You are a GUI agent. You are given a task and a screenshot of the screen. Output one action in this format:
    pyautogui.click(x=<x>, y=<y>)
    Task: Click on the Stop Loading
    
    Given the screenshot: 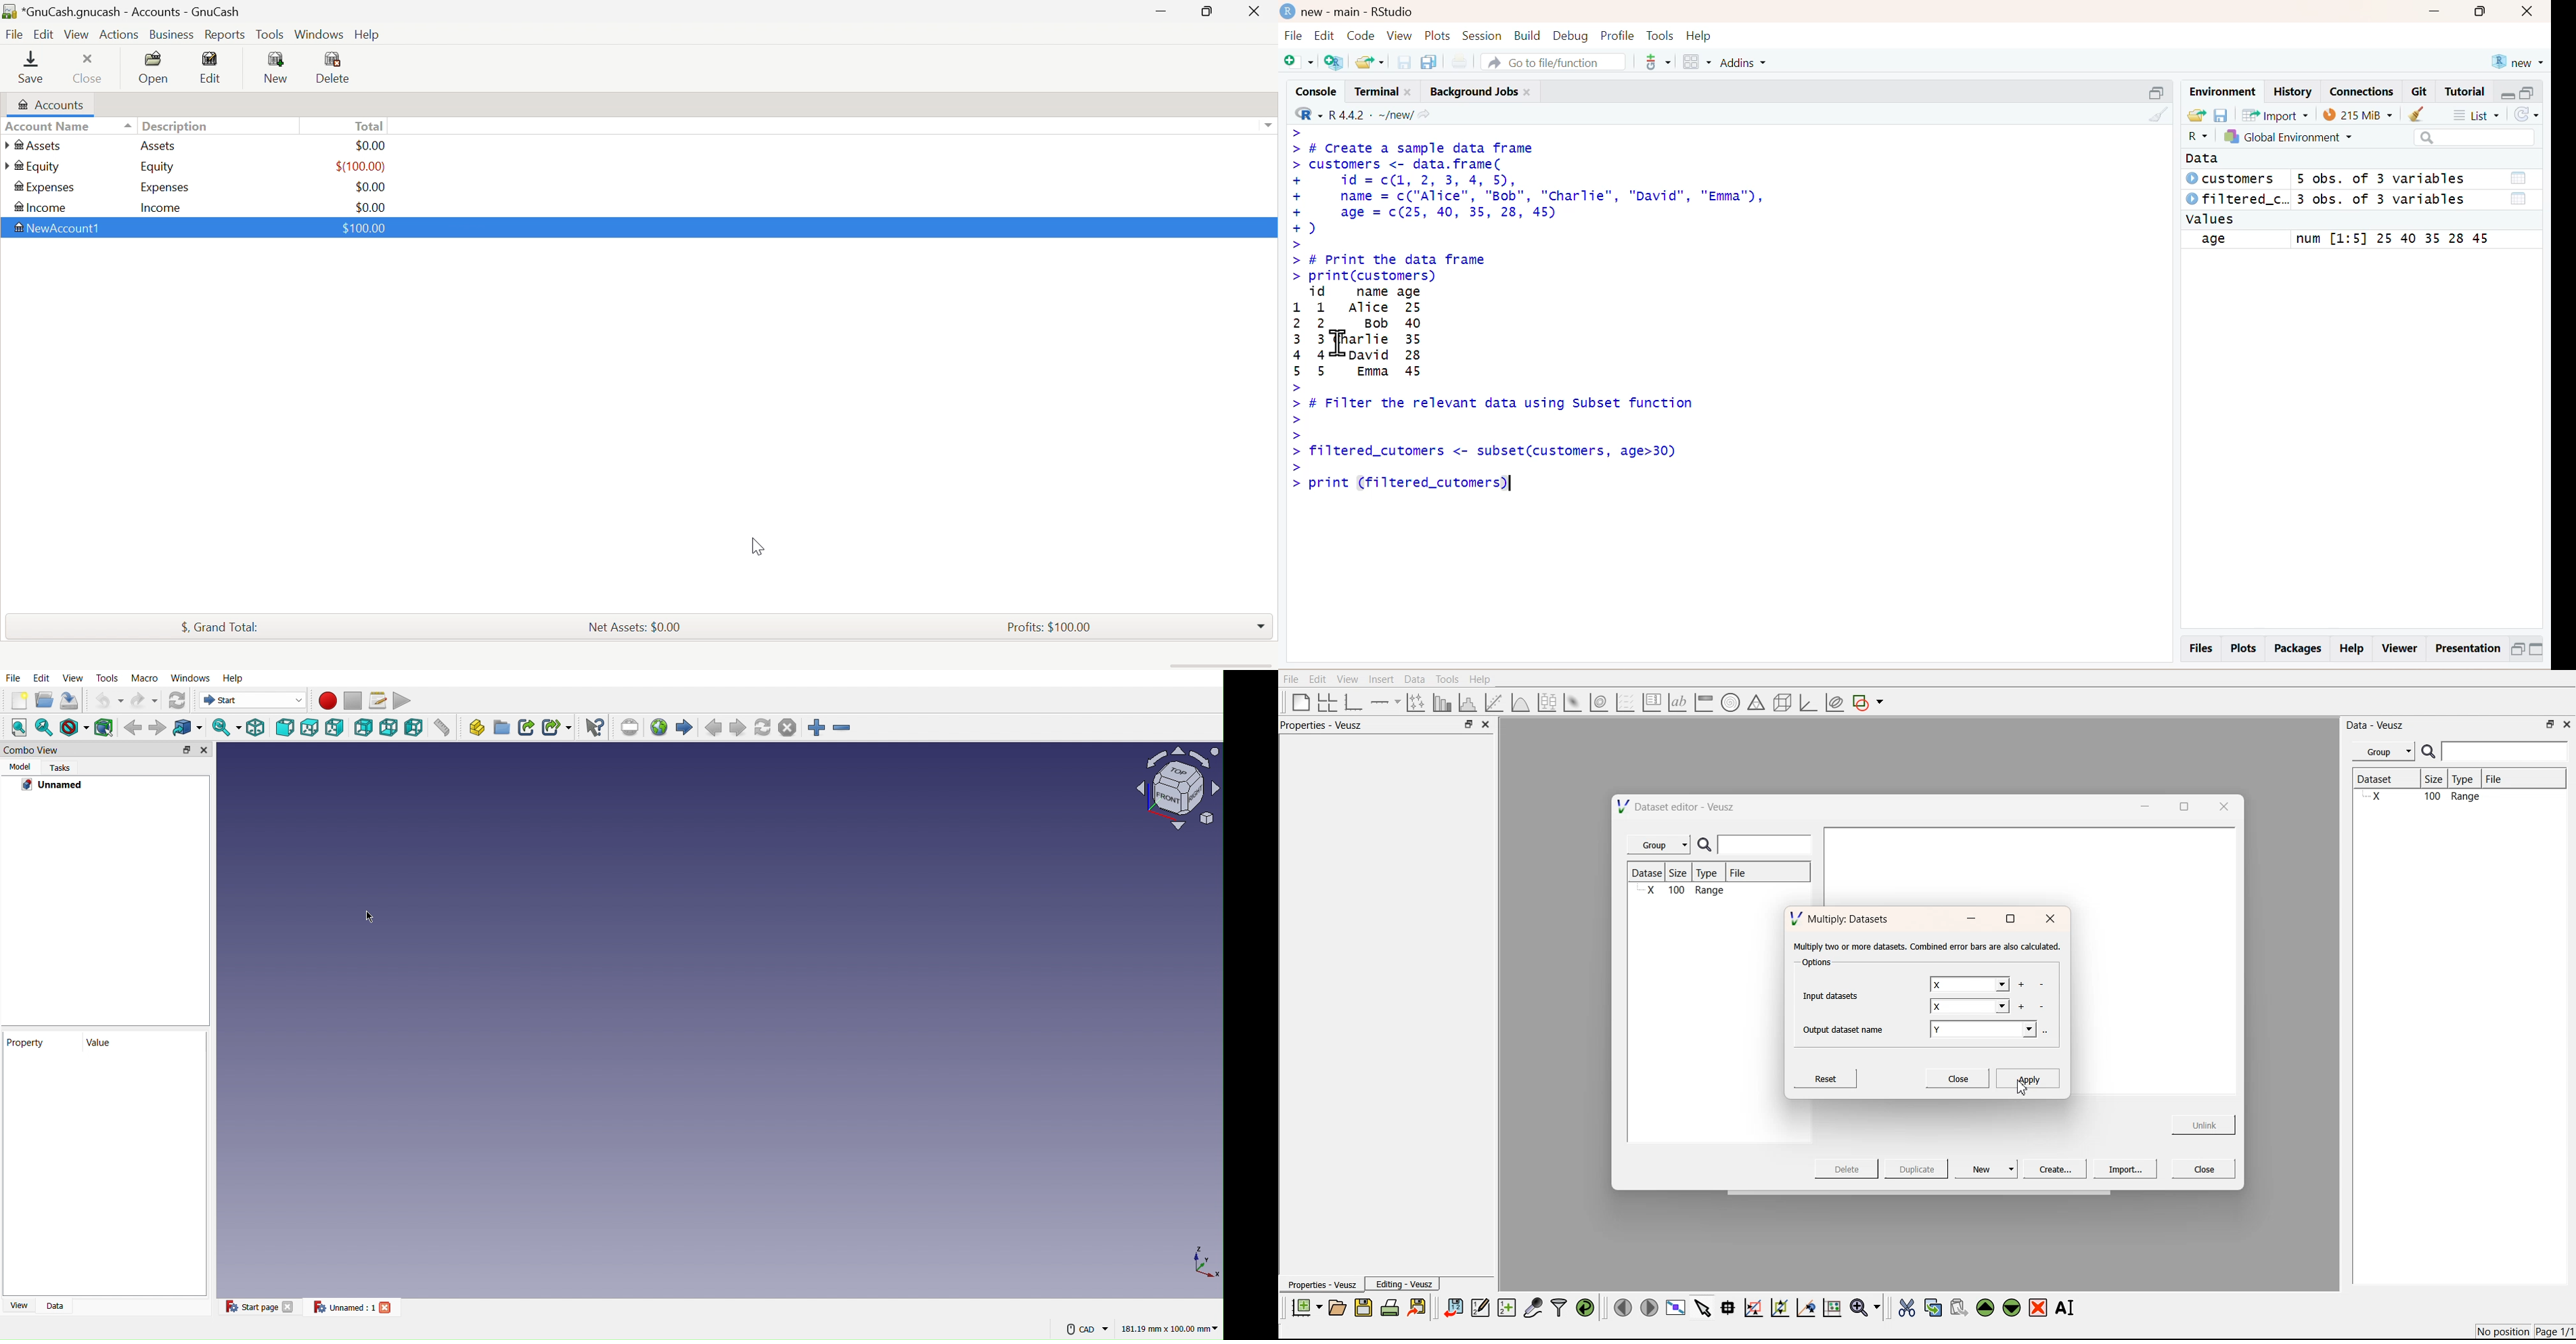 What is the action you would take?
    pyautogui.click(x=791, y=728)
    